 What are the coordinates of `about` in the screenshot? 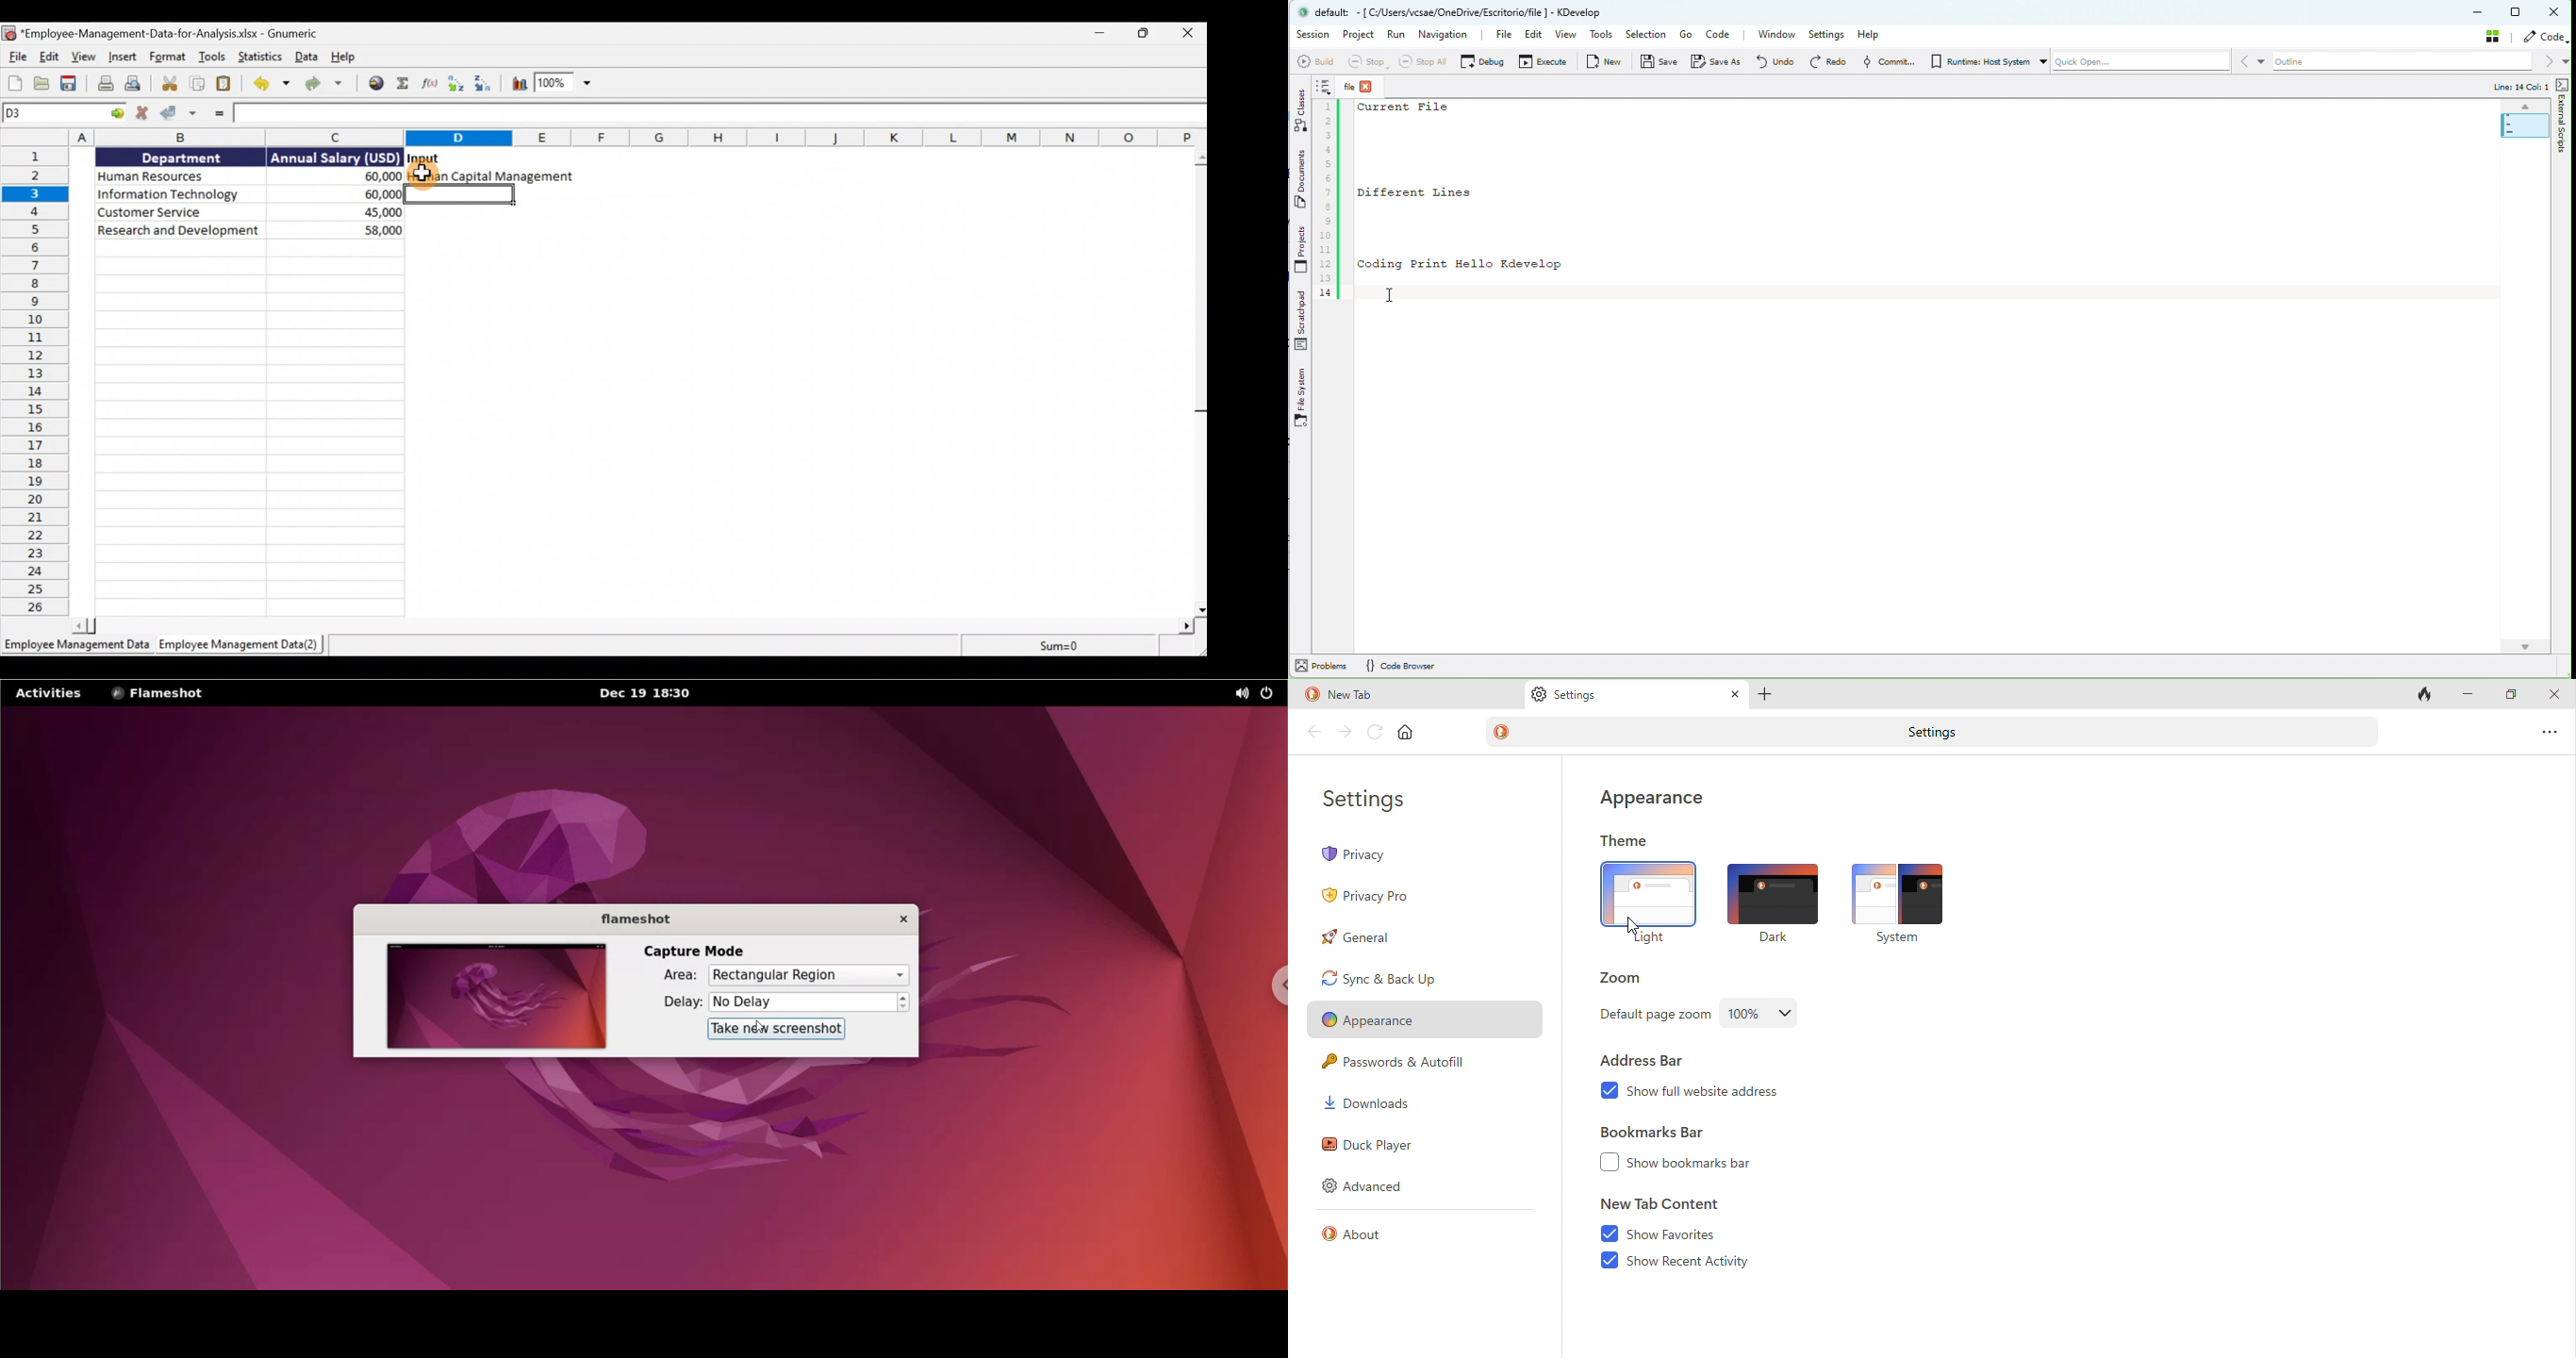 It's located at (1360, 1237).